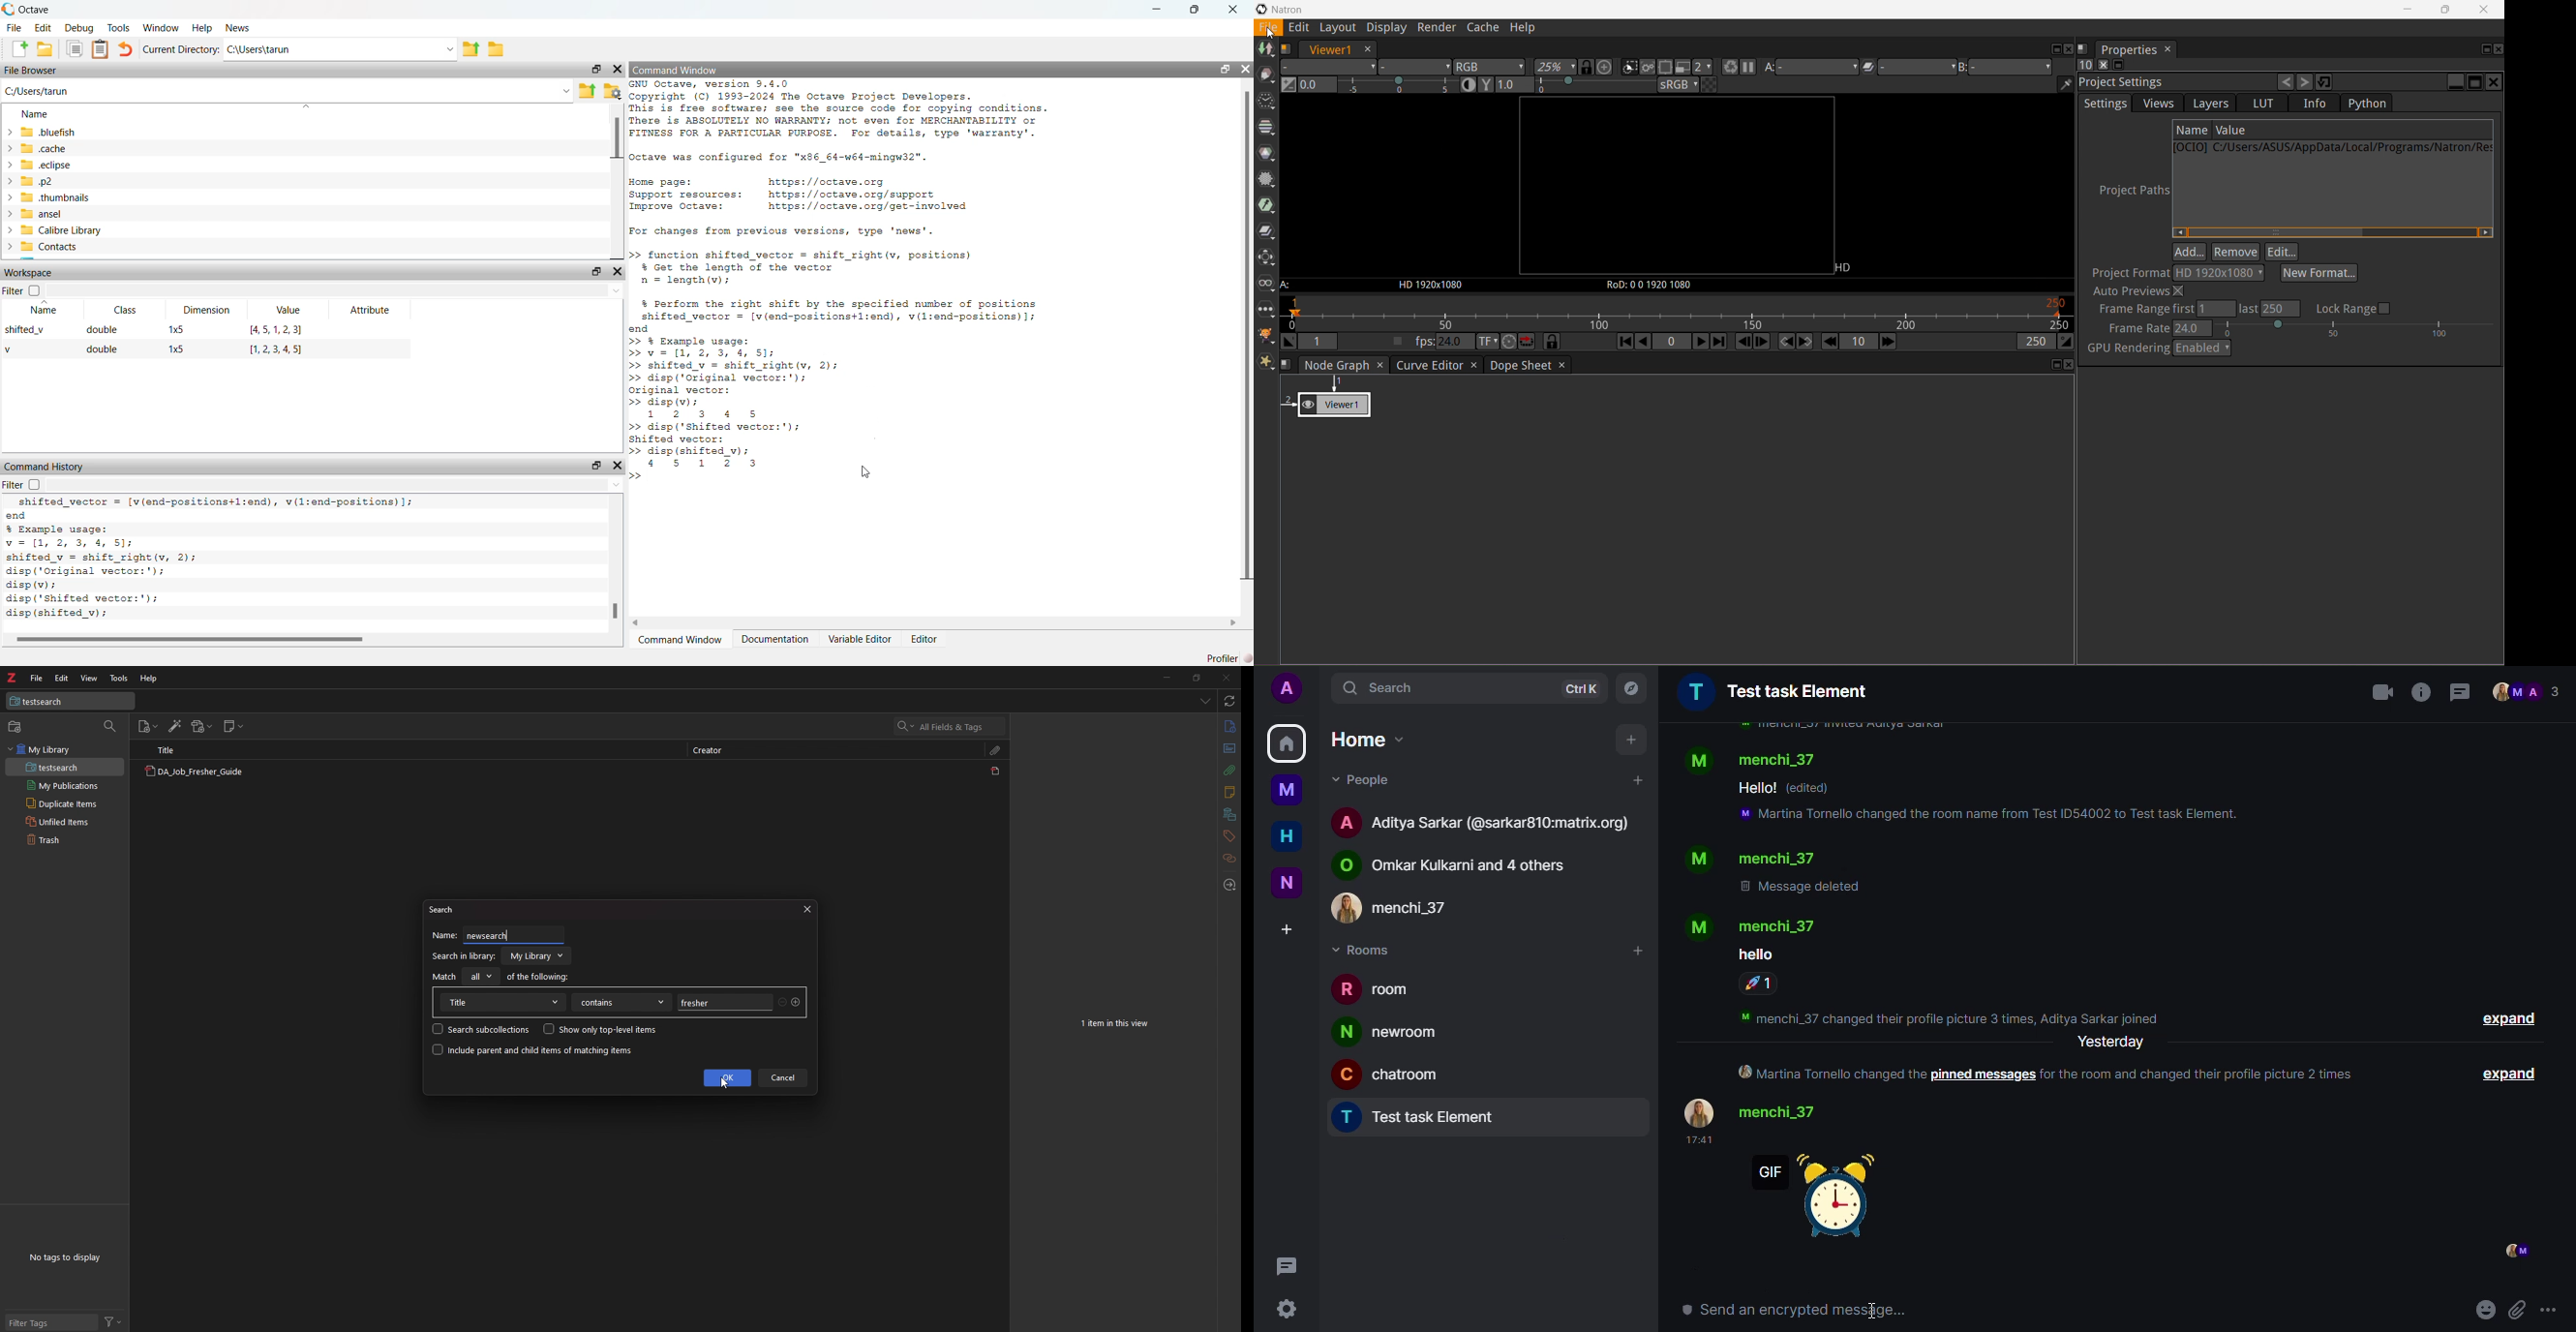  What do you see at coordinates (1392, 1032) in the screenshot?
I see `newsroom` at bounding box center [1392, 1032].